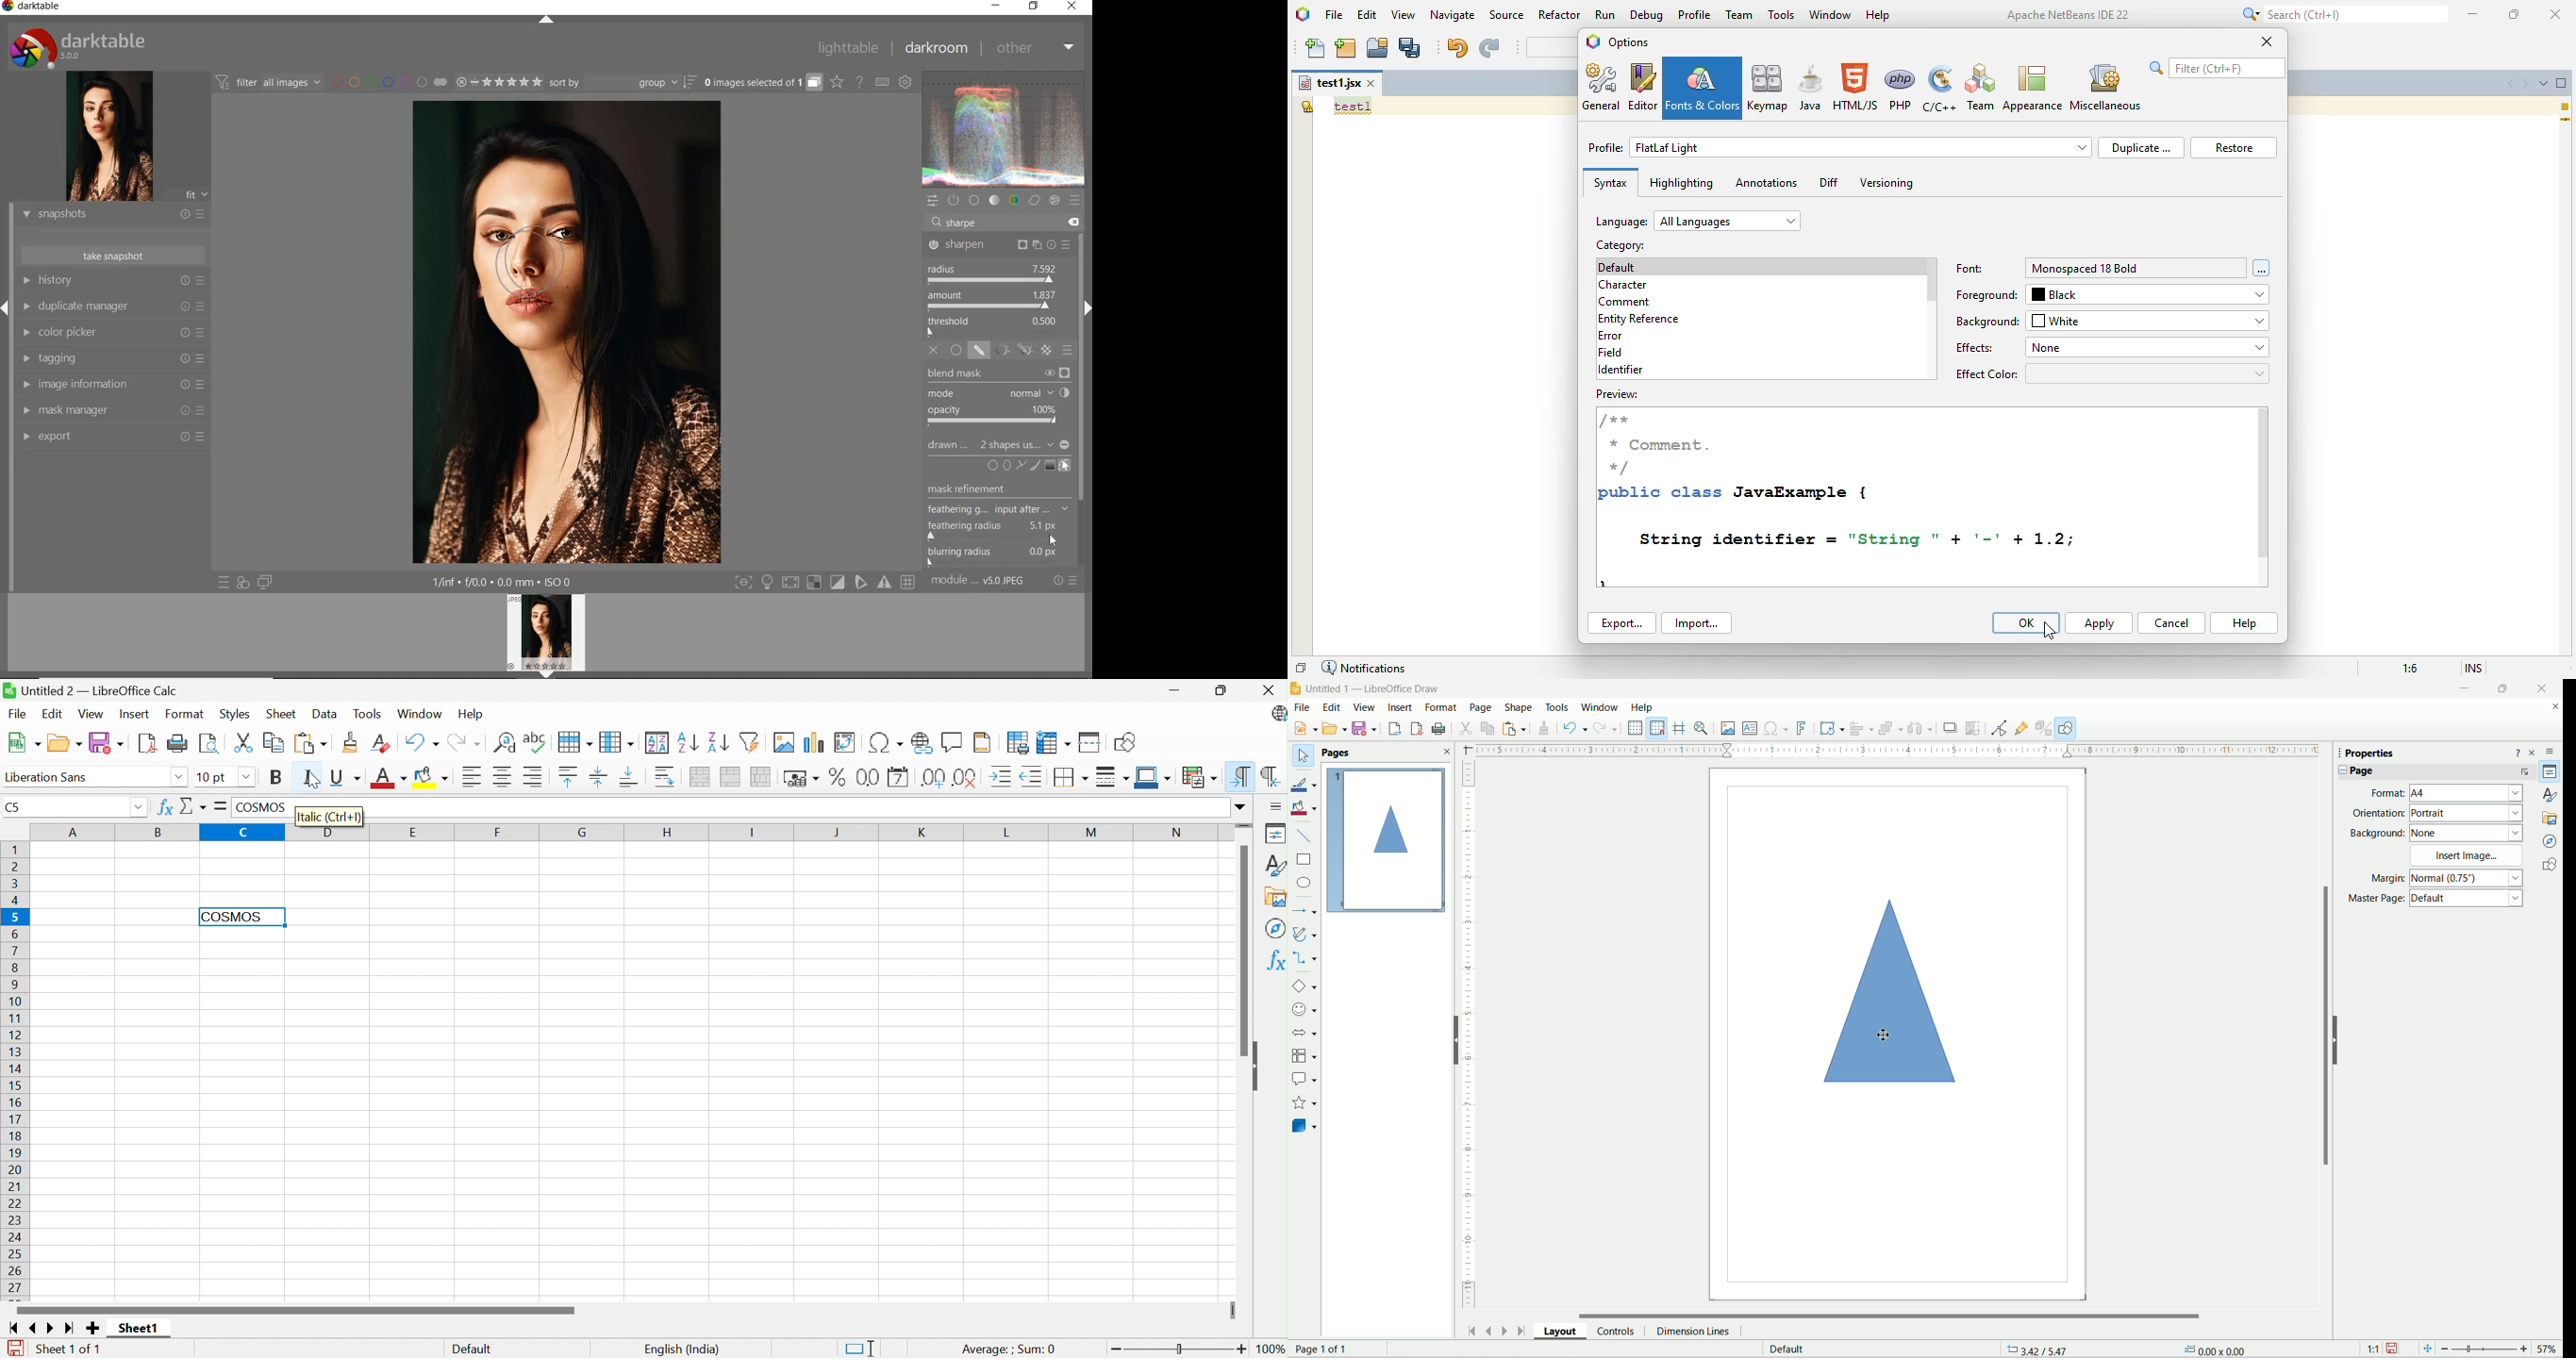 This screenshot has width=2576, height=1372. What do you see at coordinates (2067, 728) in the screenshot?
I see `Show draw functions` at bounding box center [2067, 728].